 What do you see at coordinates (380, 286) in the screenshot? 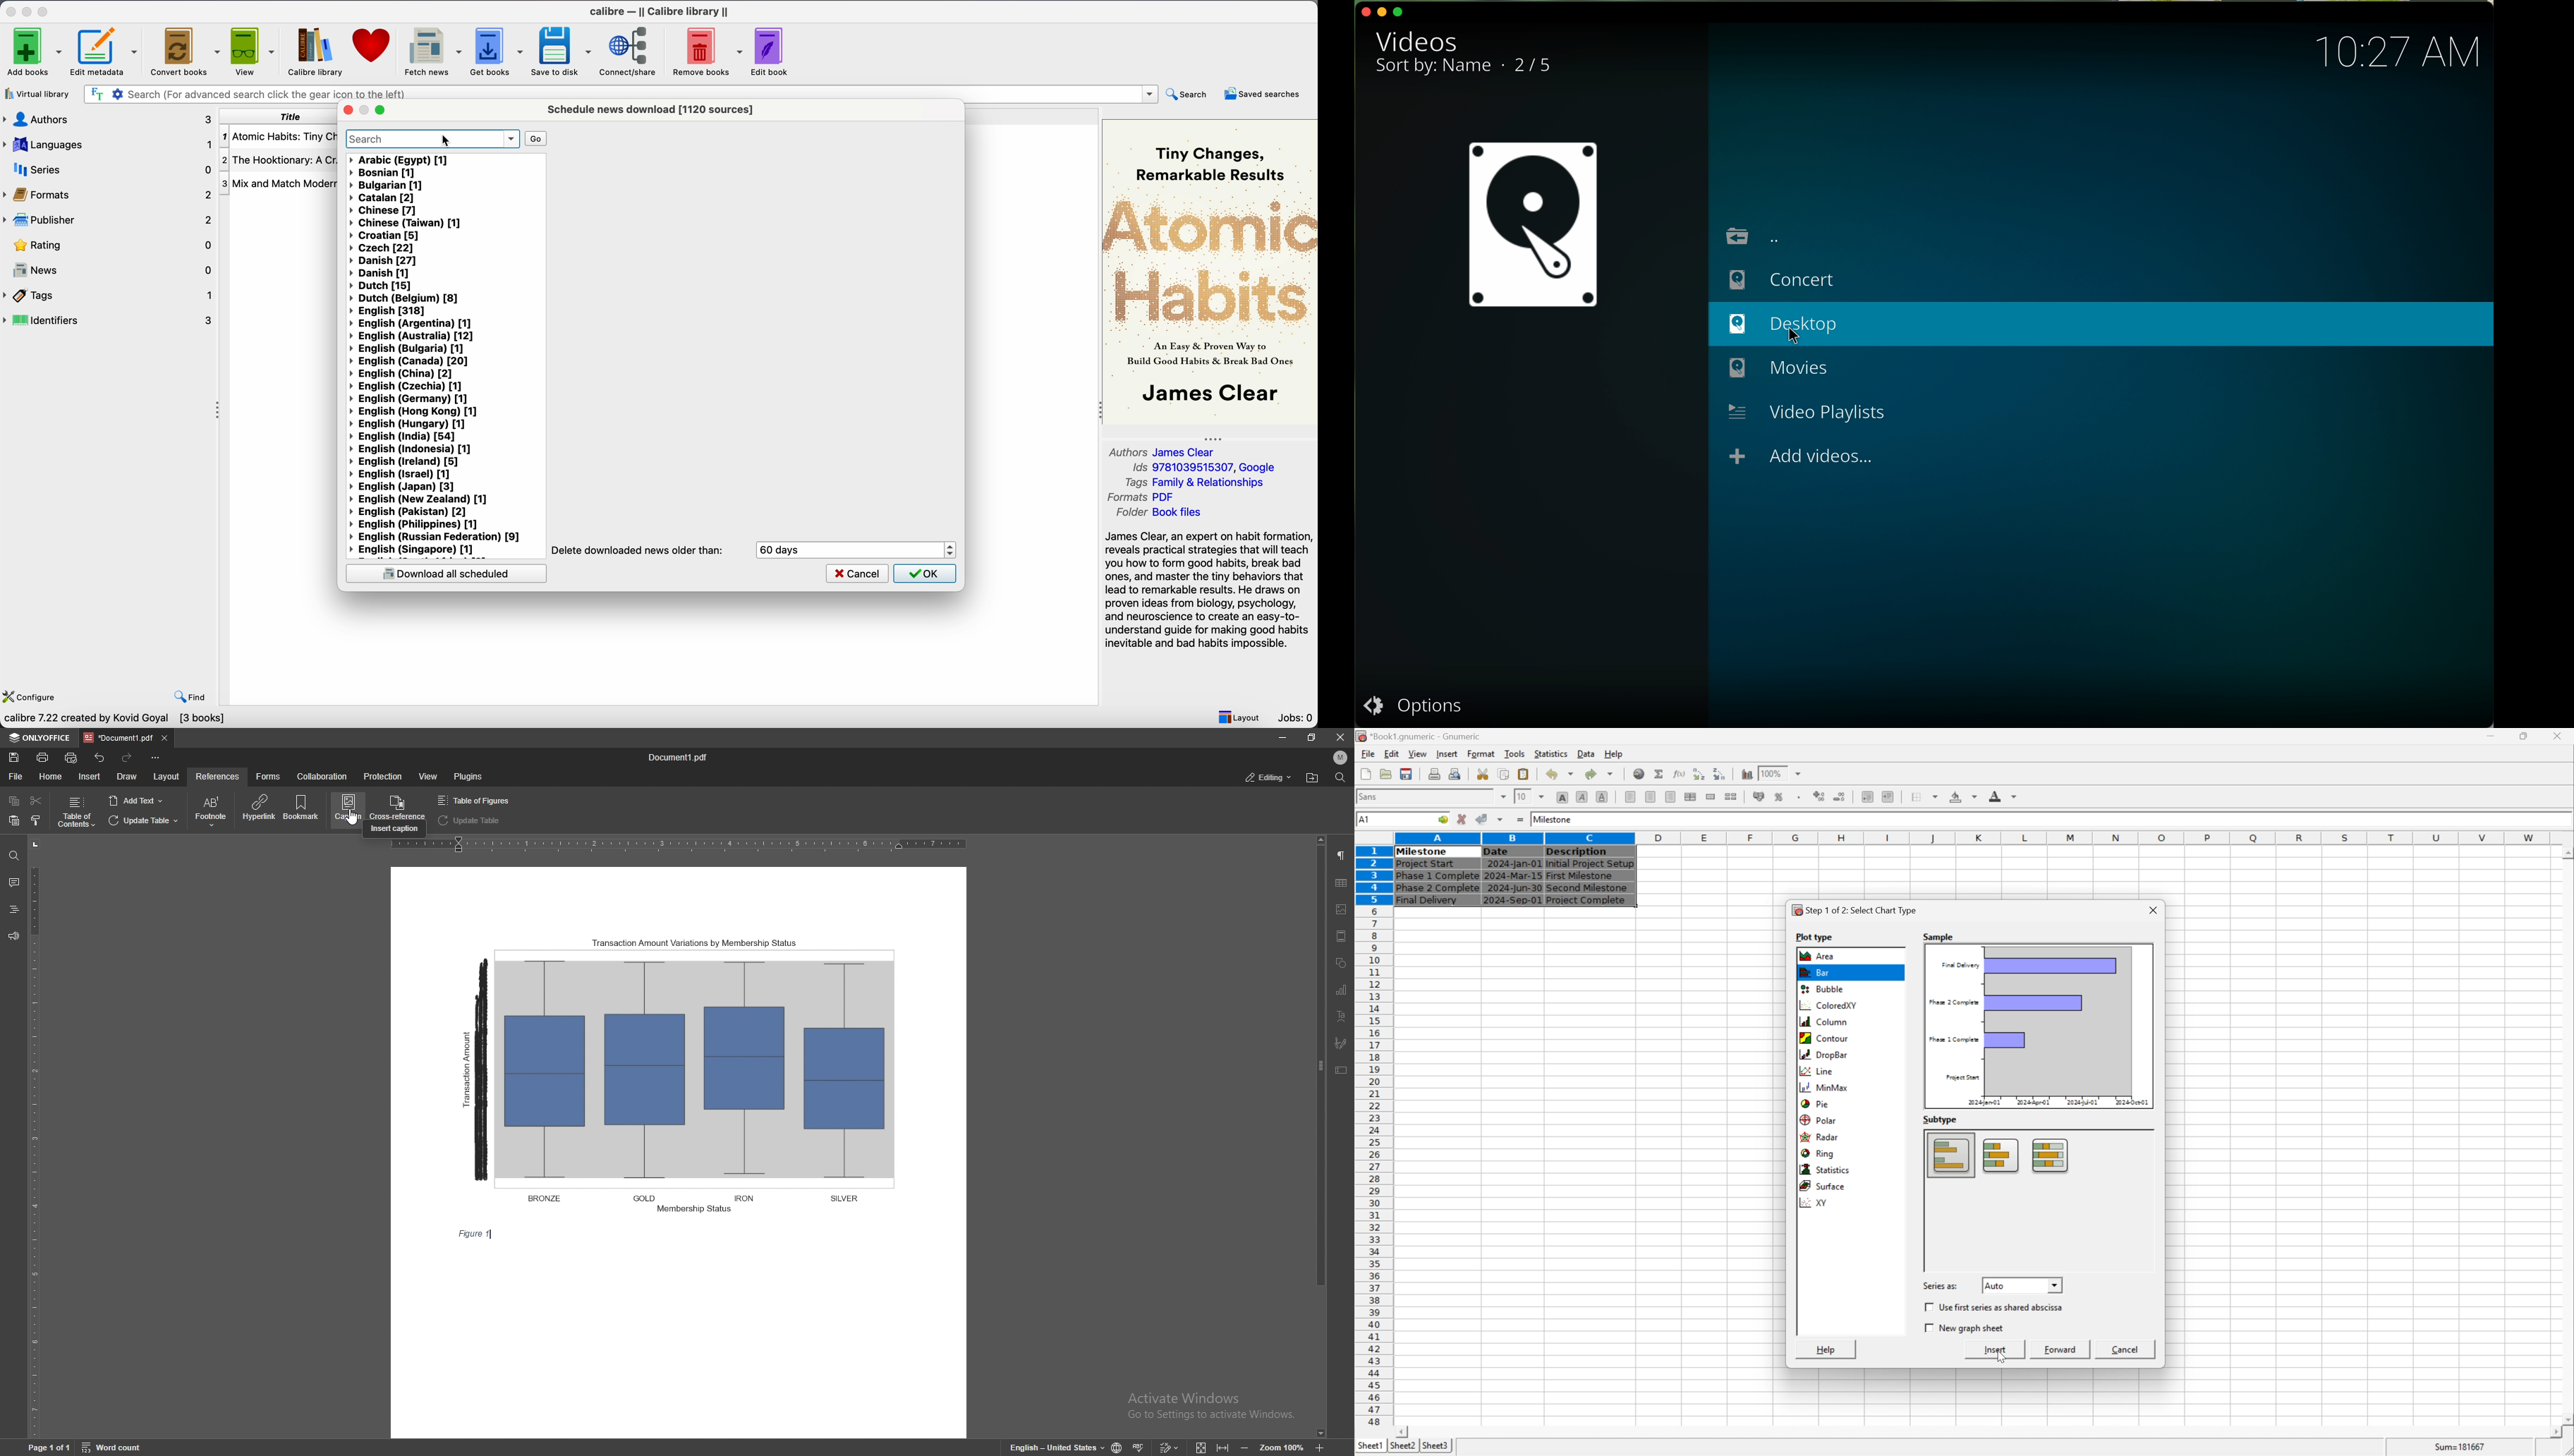
I see `Dutch [15]` at bounding box center [380, 286].